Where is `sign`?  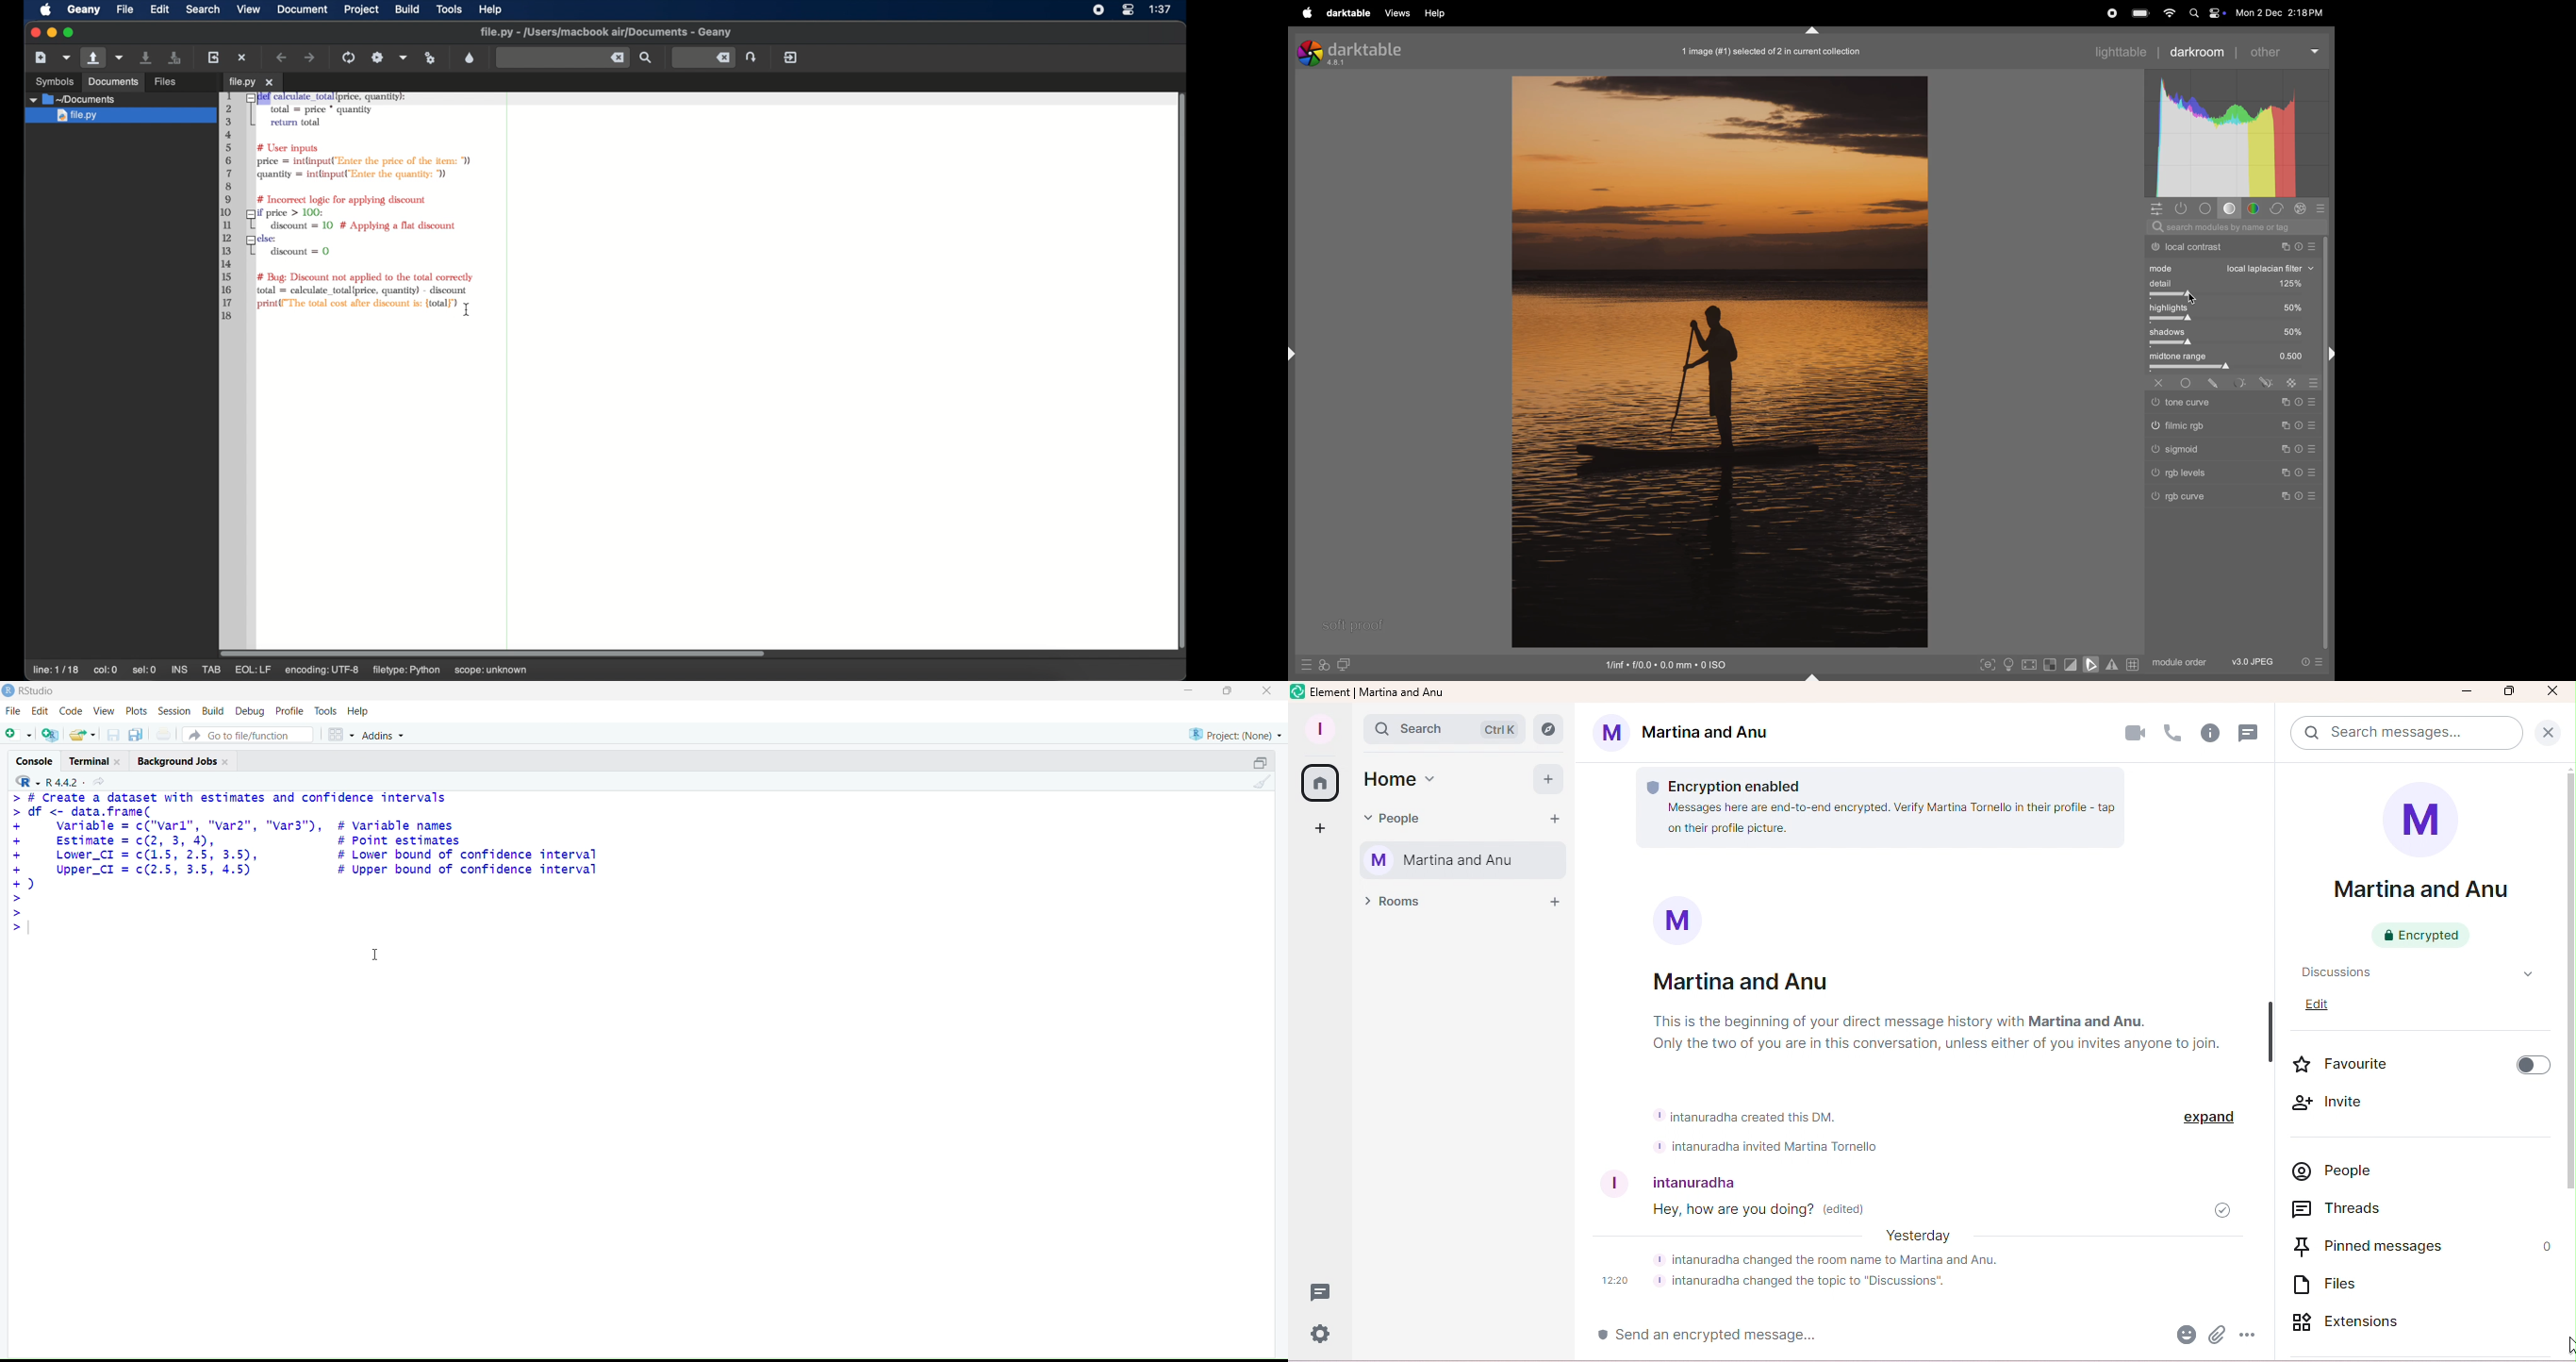 sign is located at coordinates (2265, 382).